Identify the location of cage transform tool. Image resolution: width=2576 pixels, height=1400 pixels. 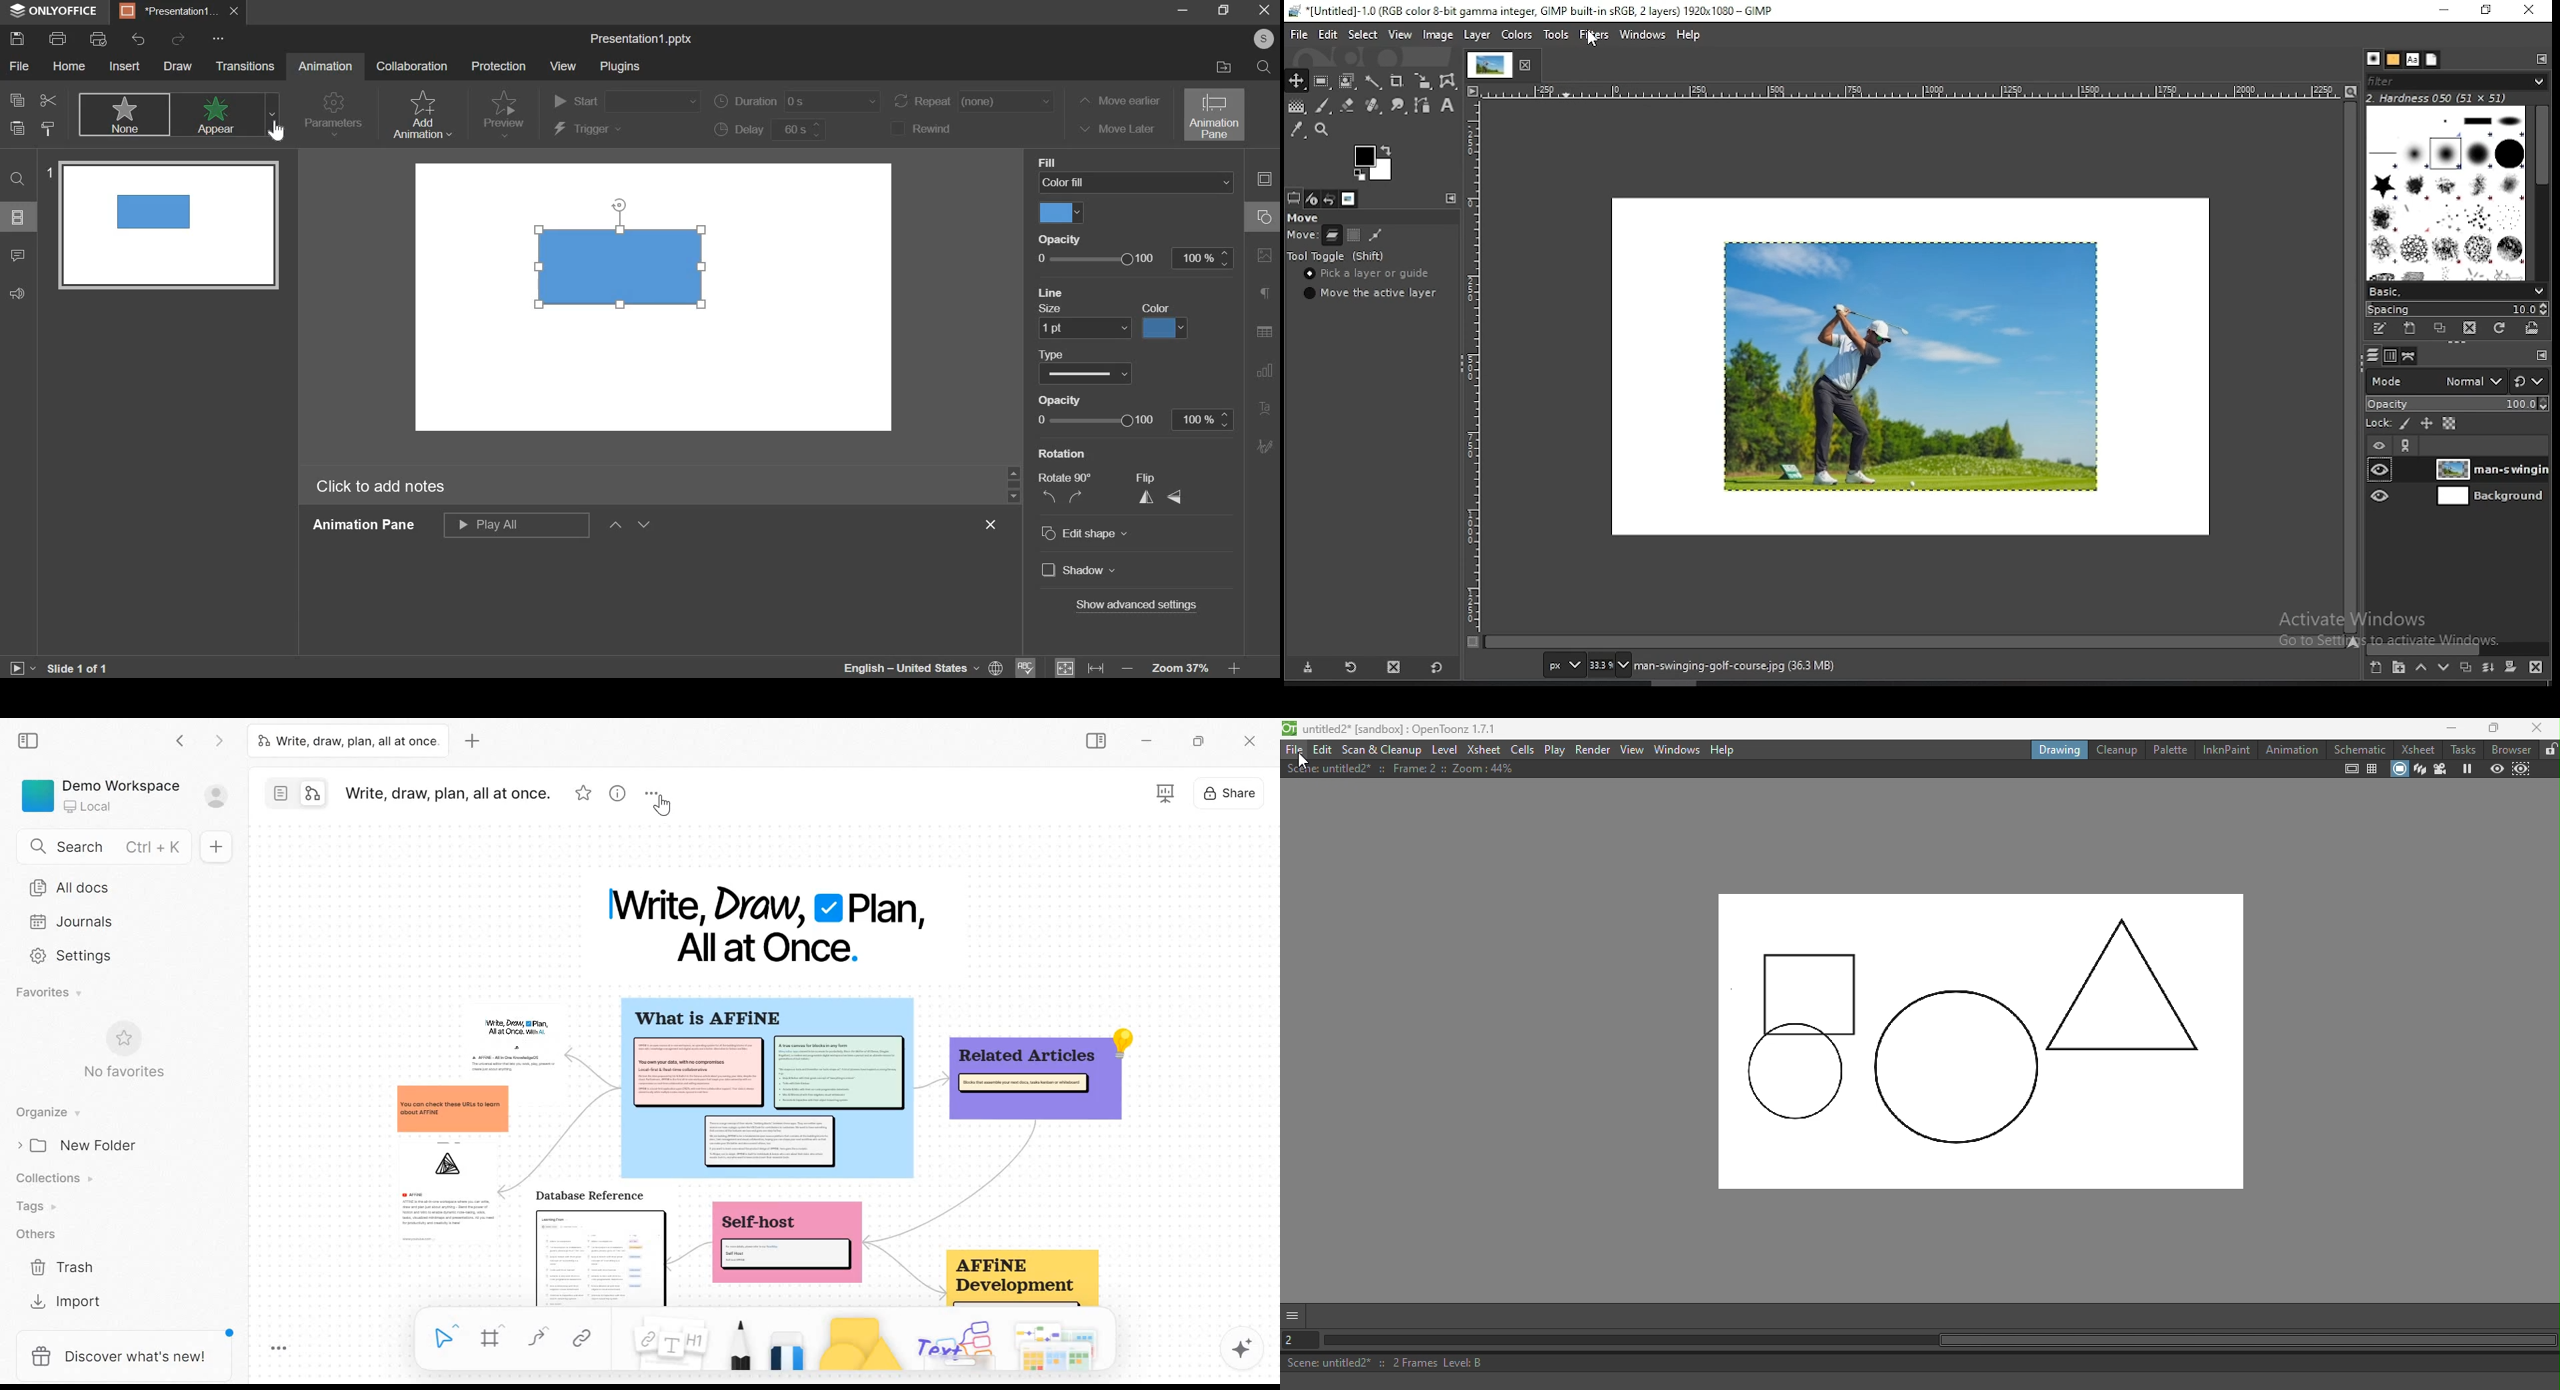
(1450, 82).